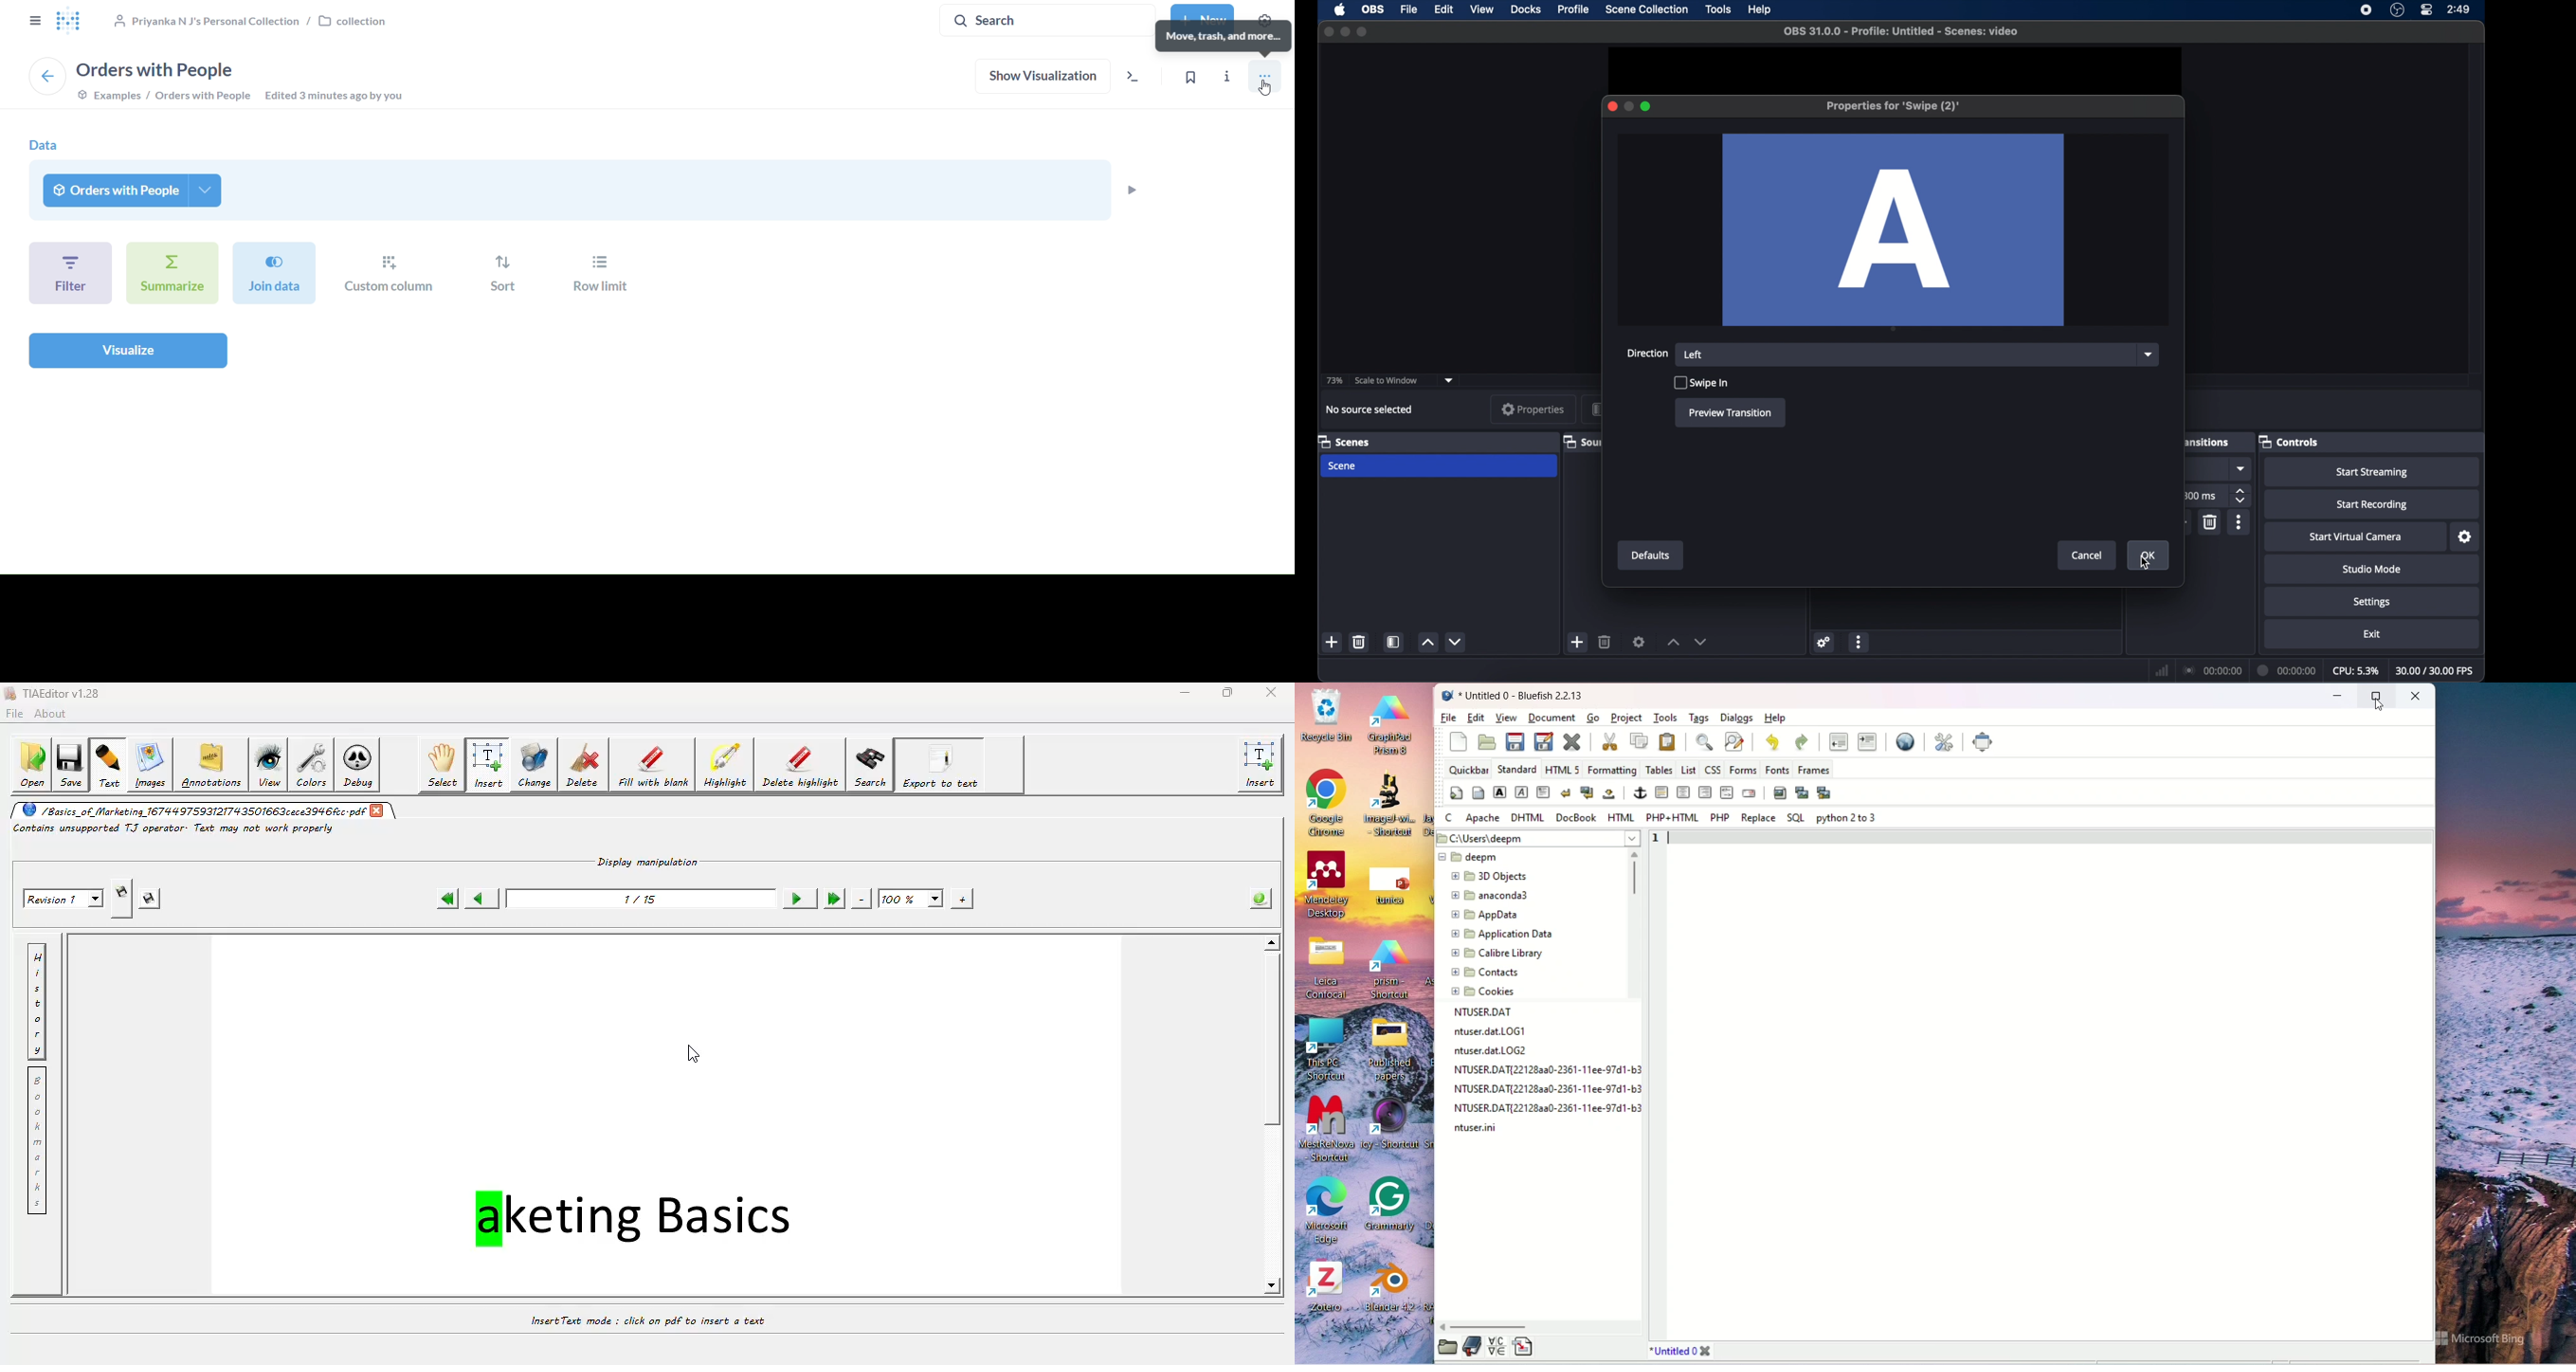  I want to click on swipe in, so click(1700, 382).